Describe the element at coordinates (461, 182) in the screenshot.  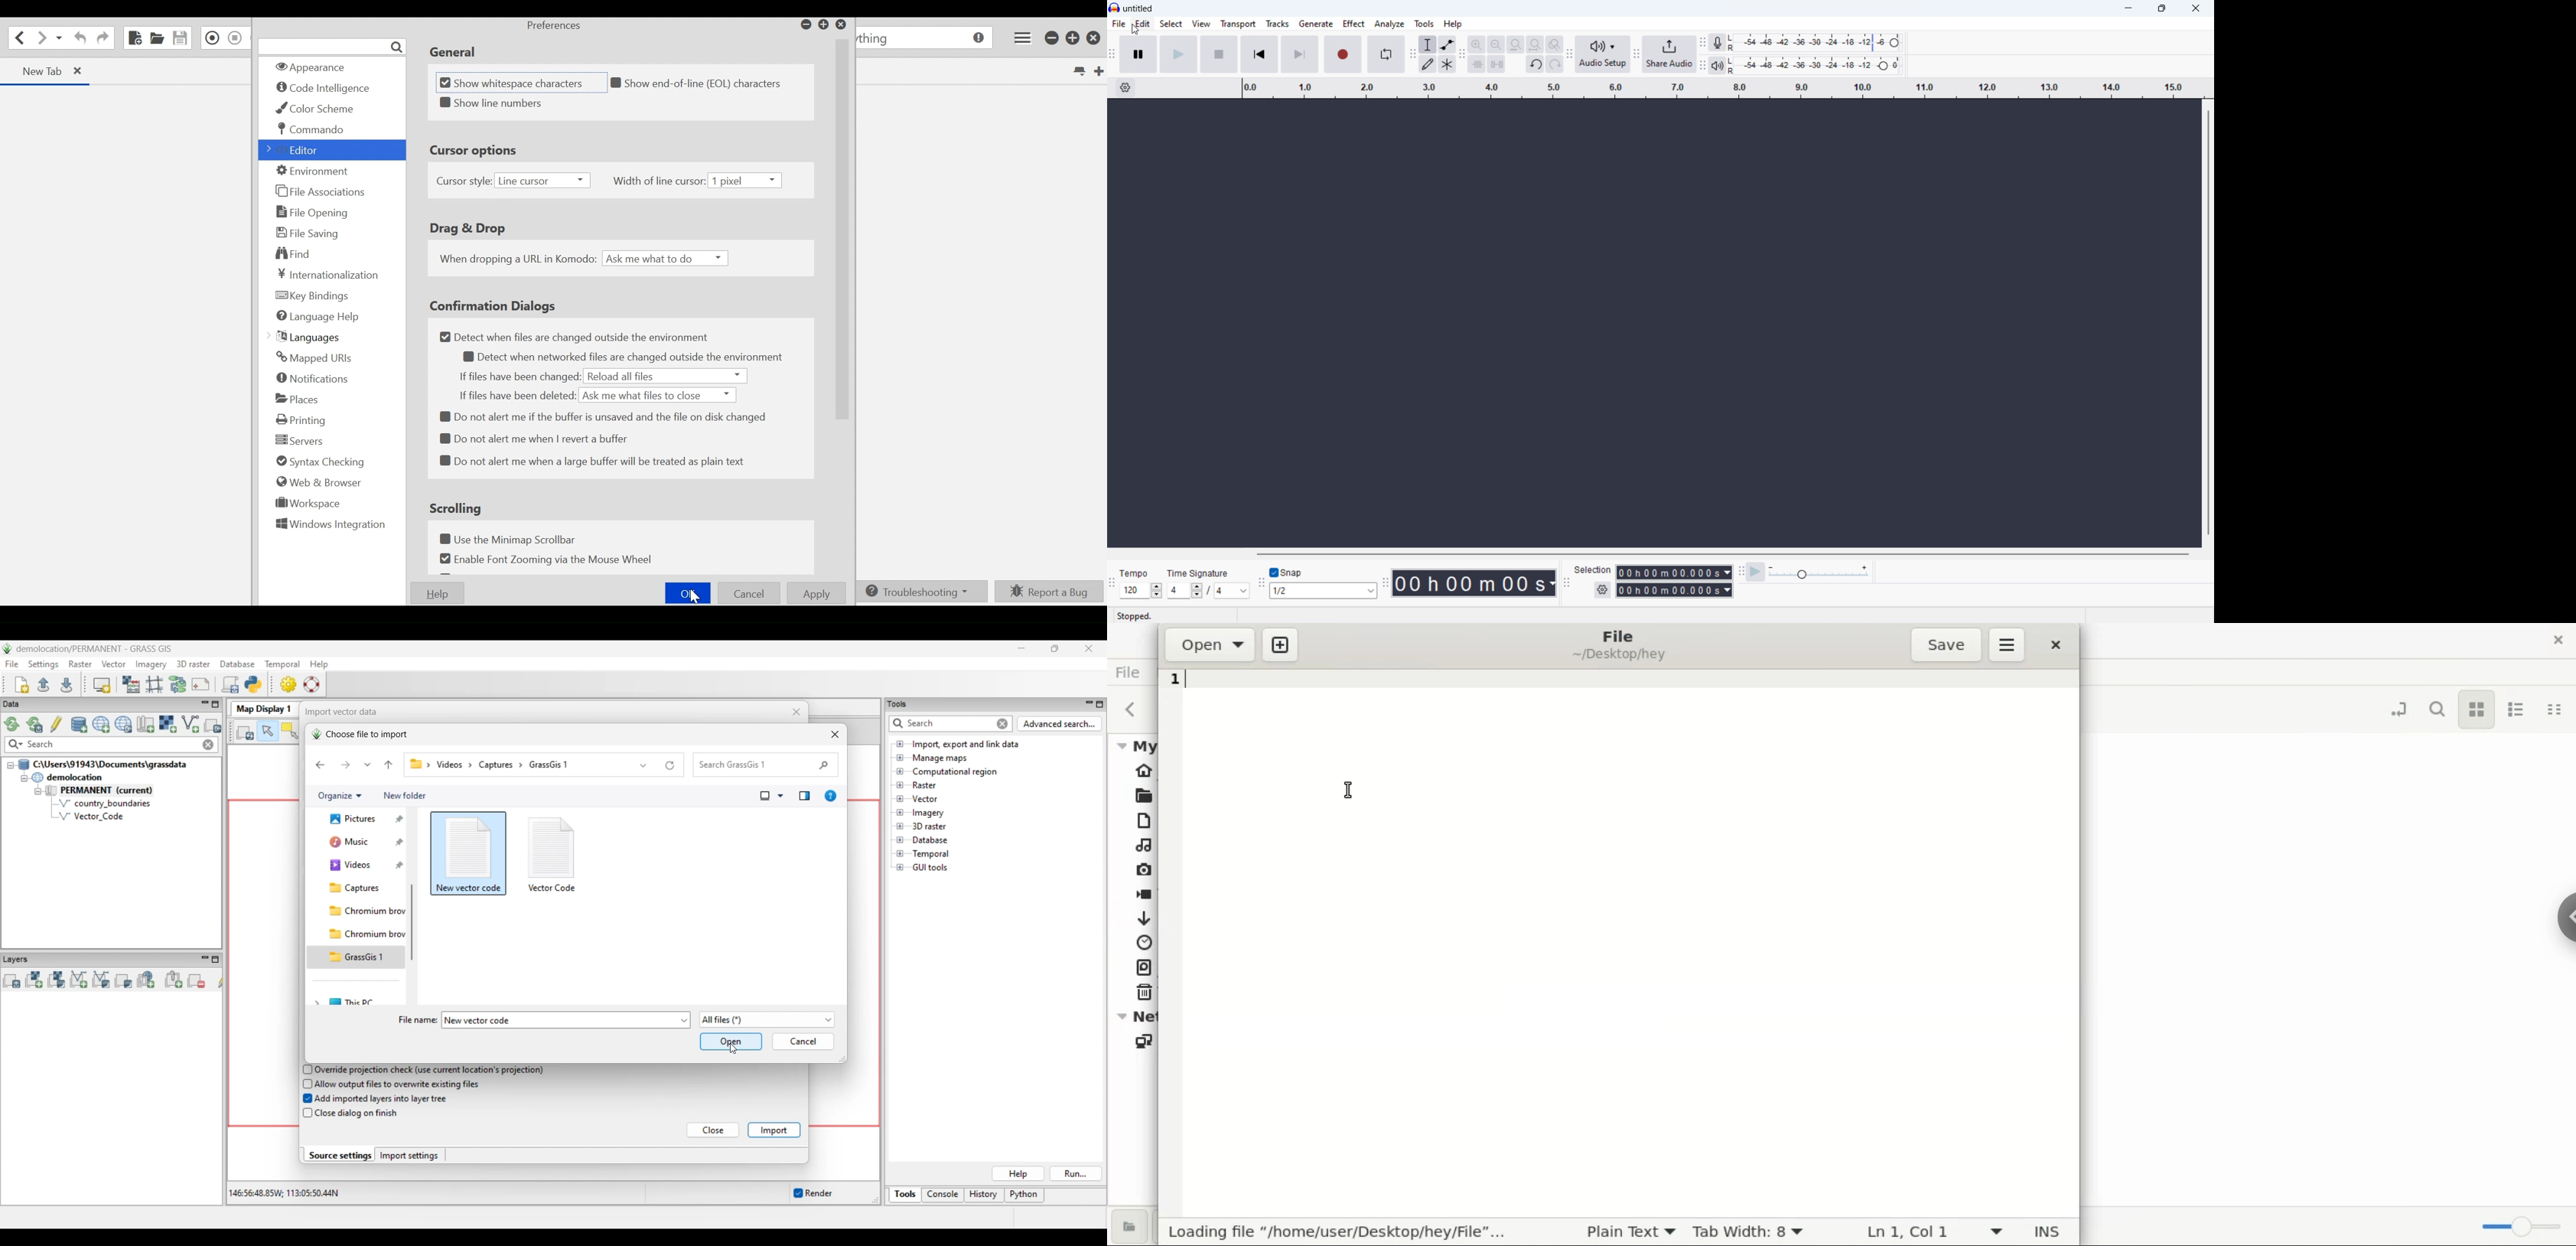
I see `Cursor style:` at that location.